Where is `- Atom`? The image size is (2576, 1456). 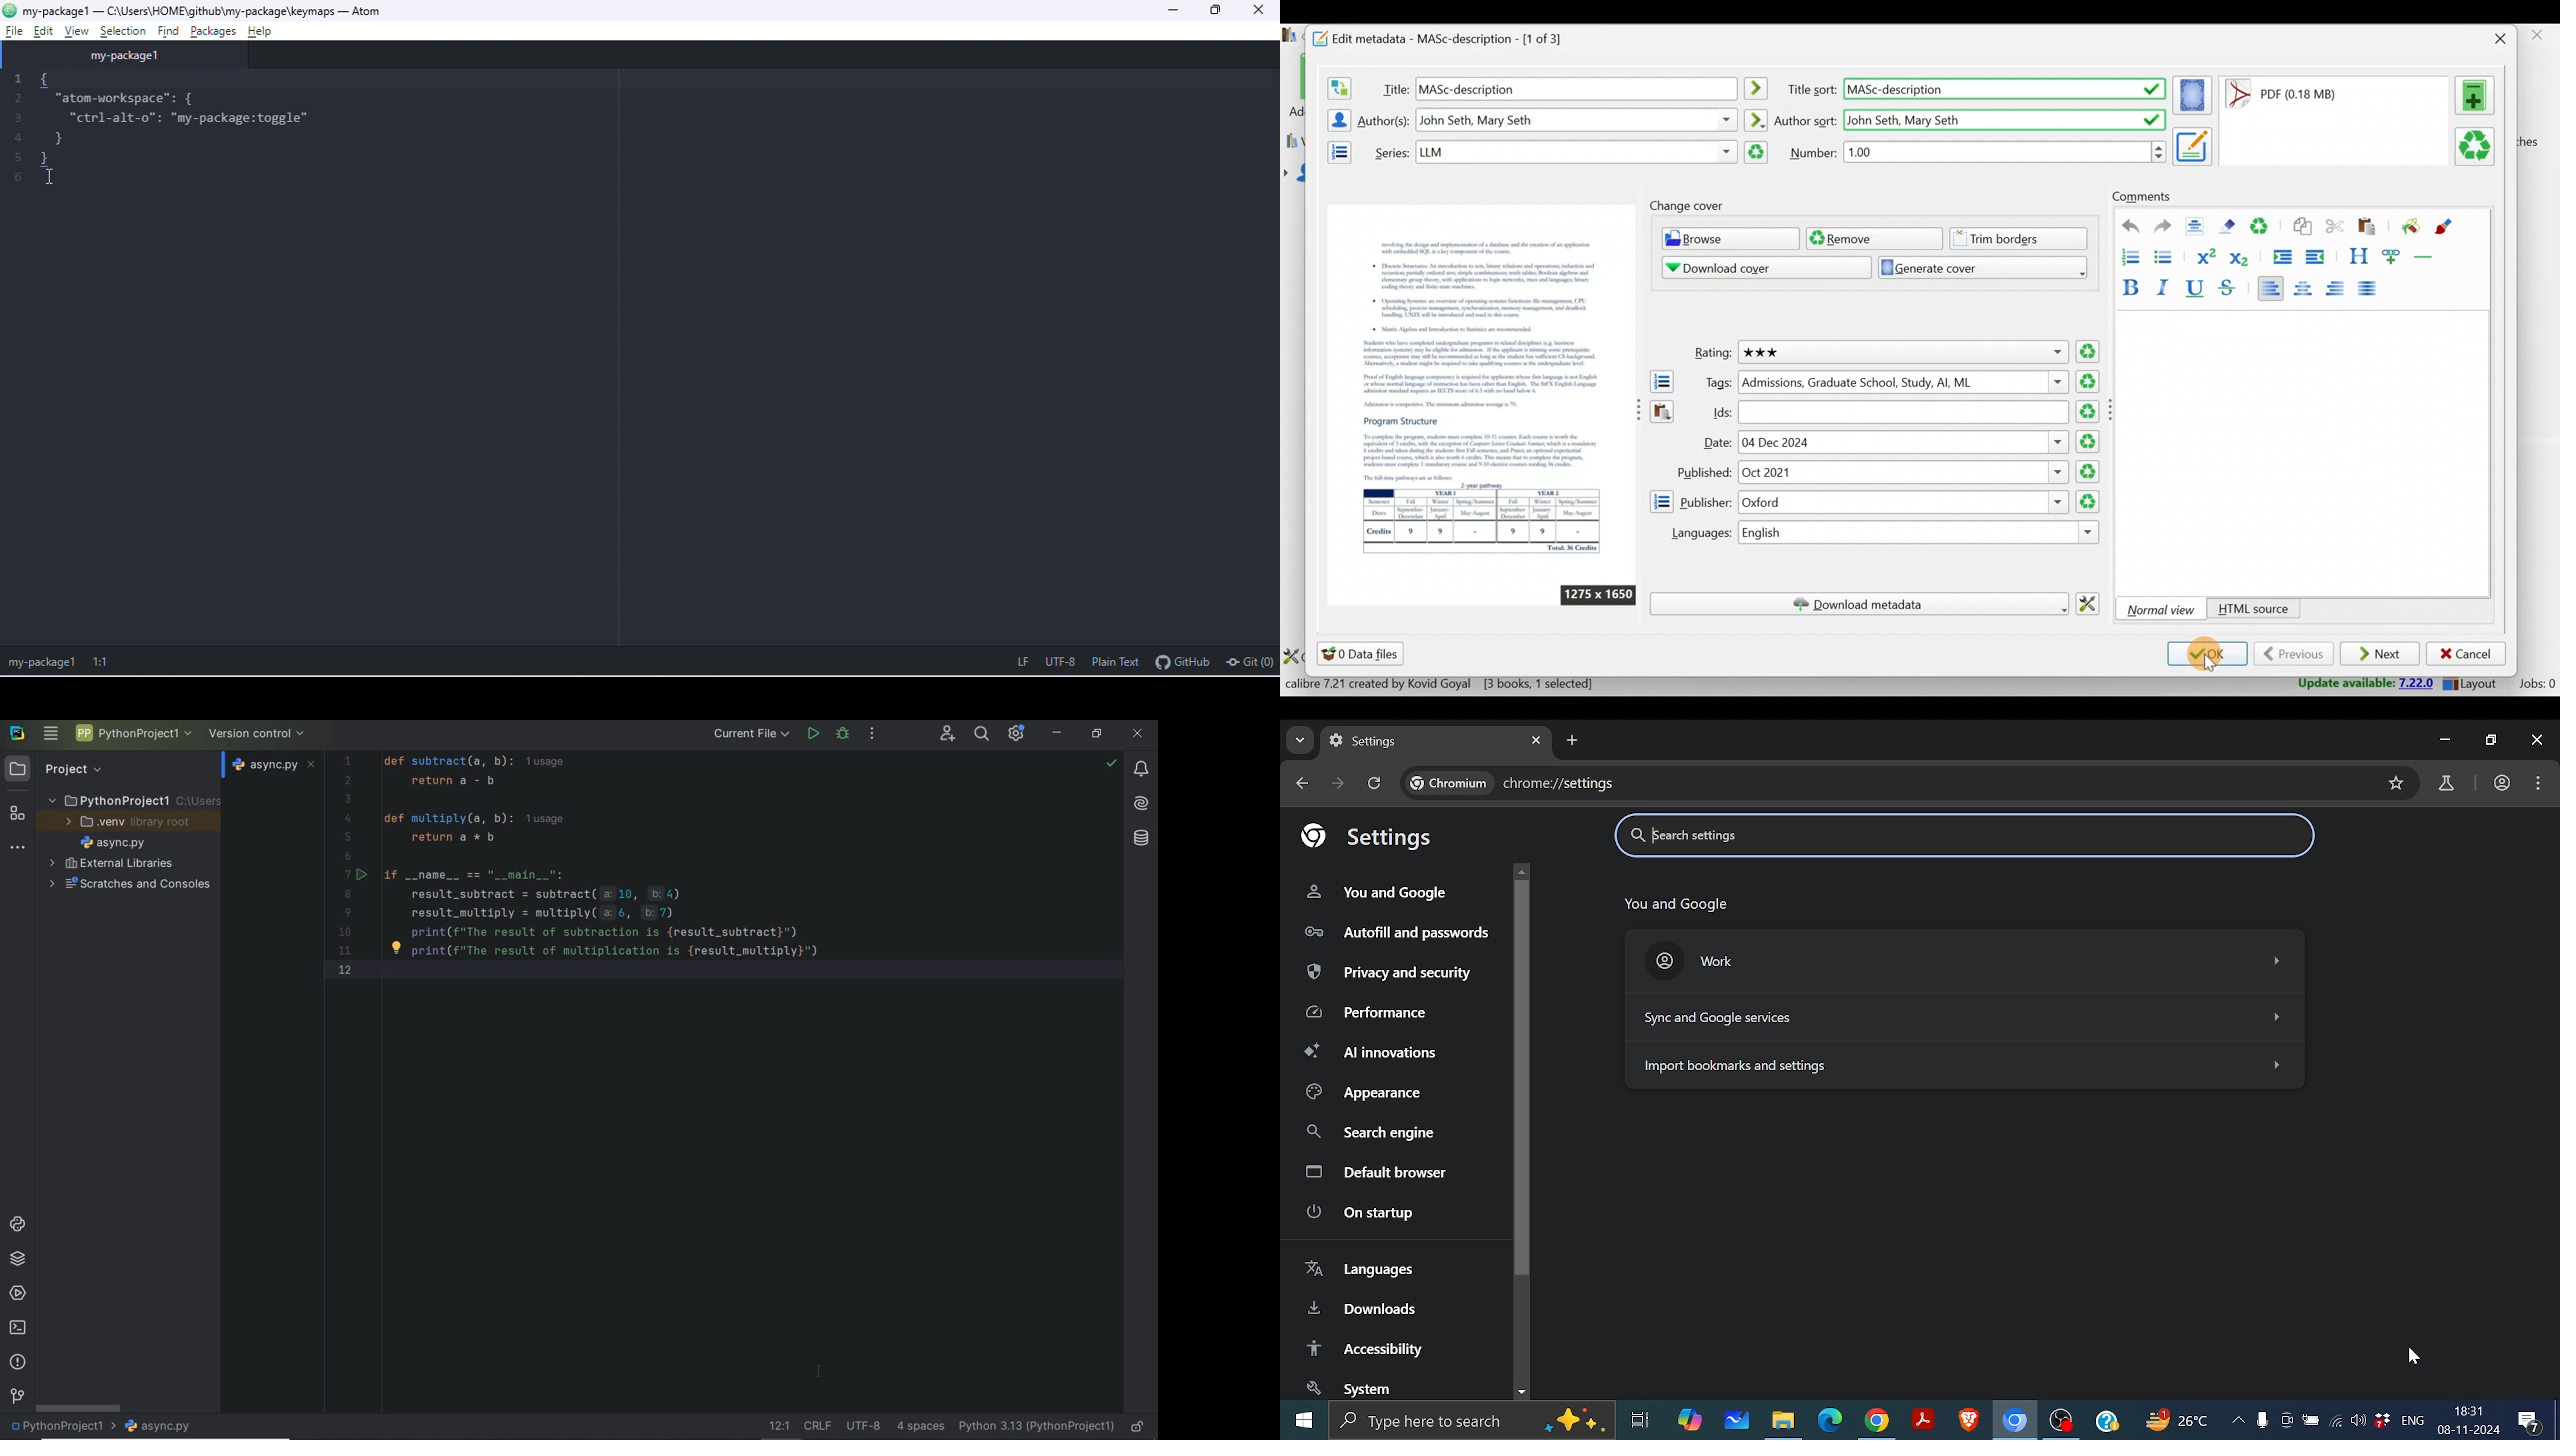 - Atom is located at coordinates (374, 11).